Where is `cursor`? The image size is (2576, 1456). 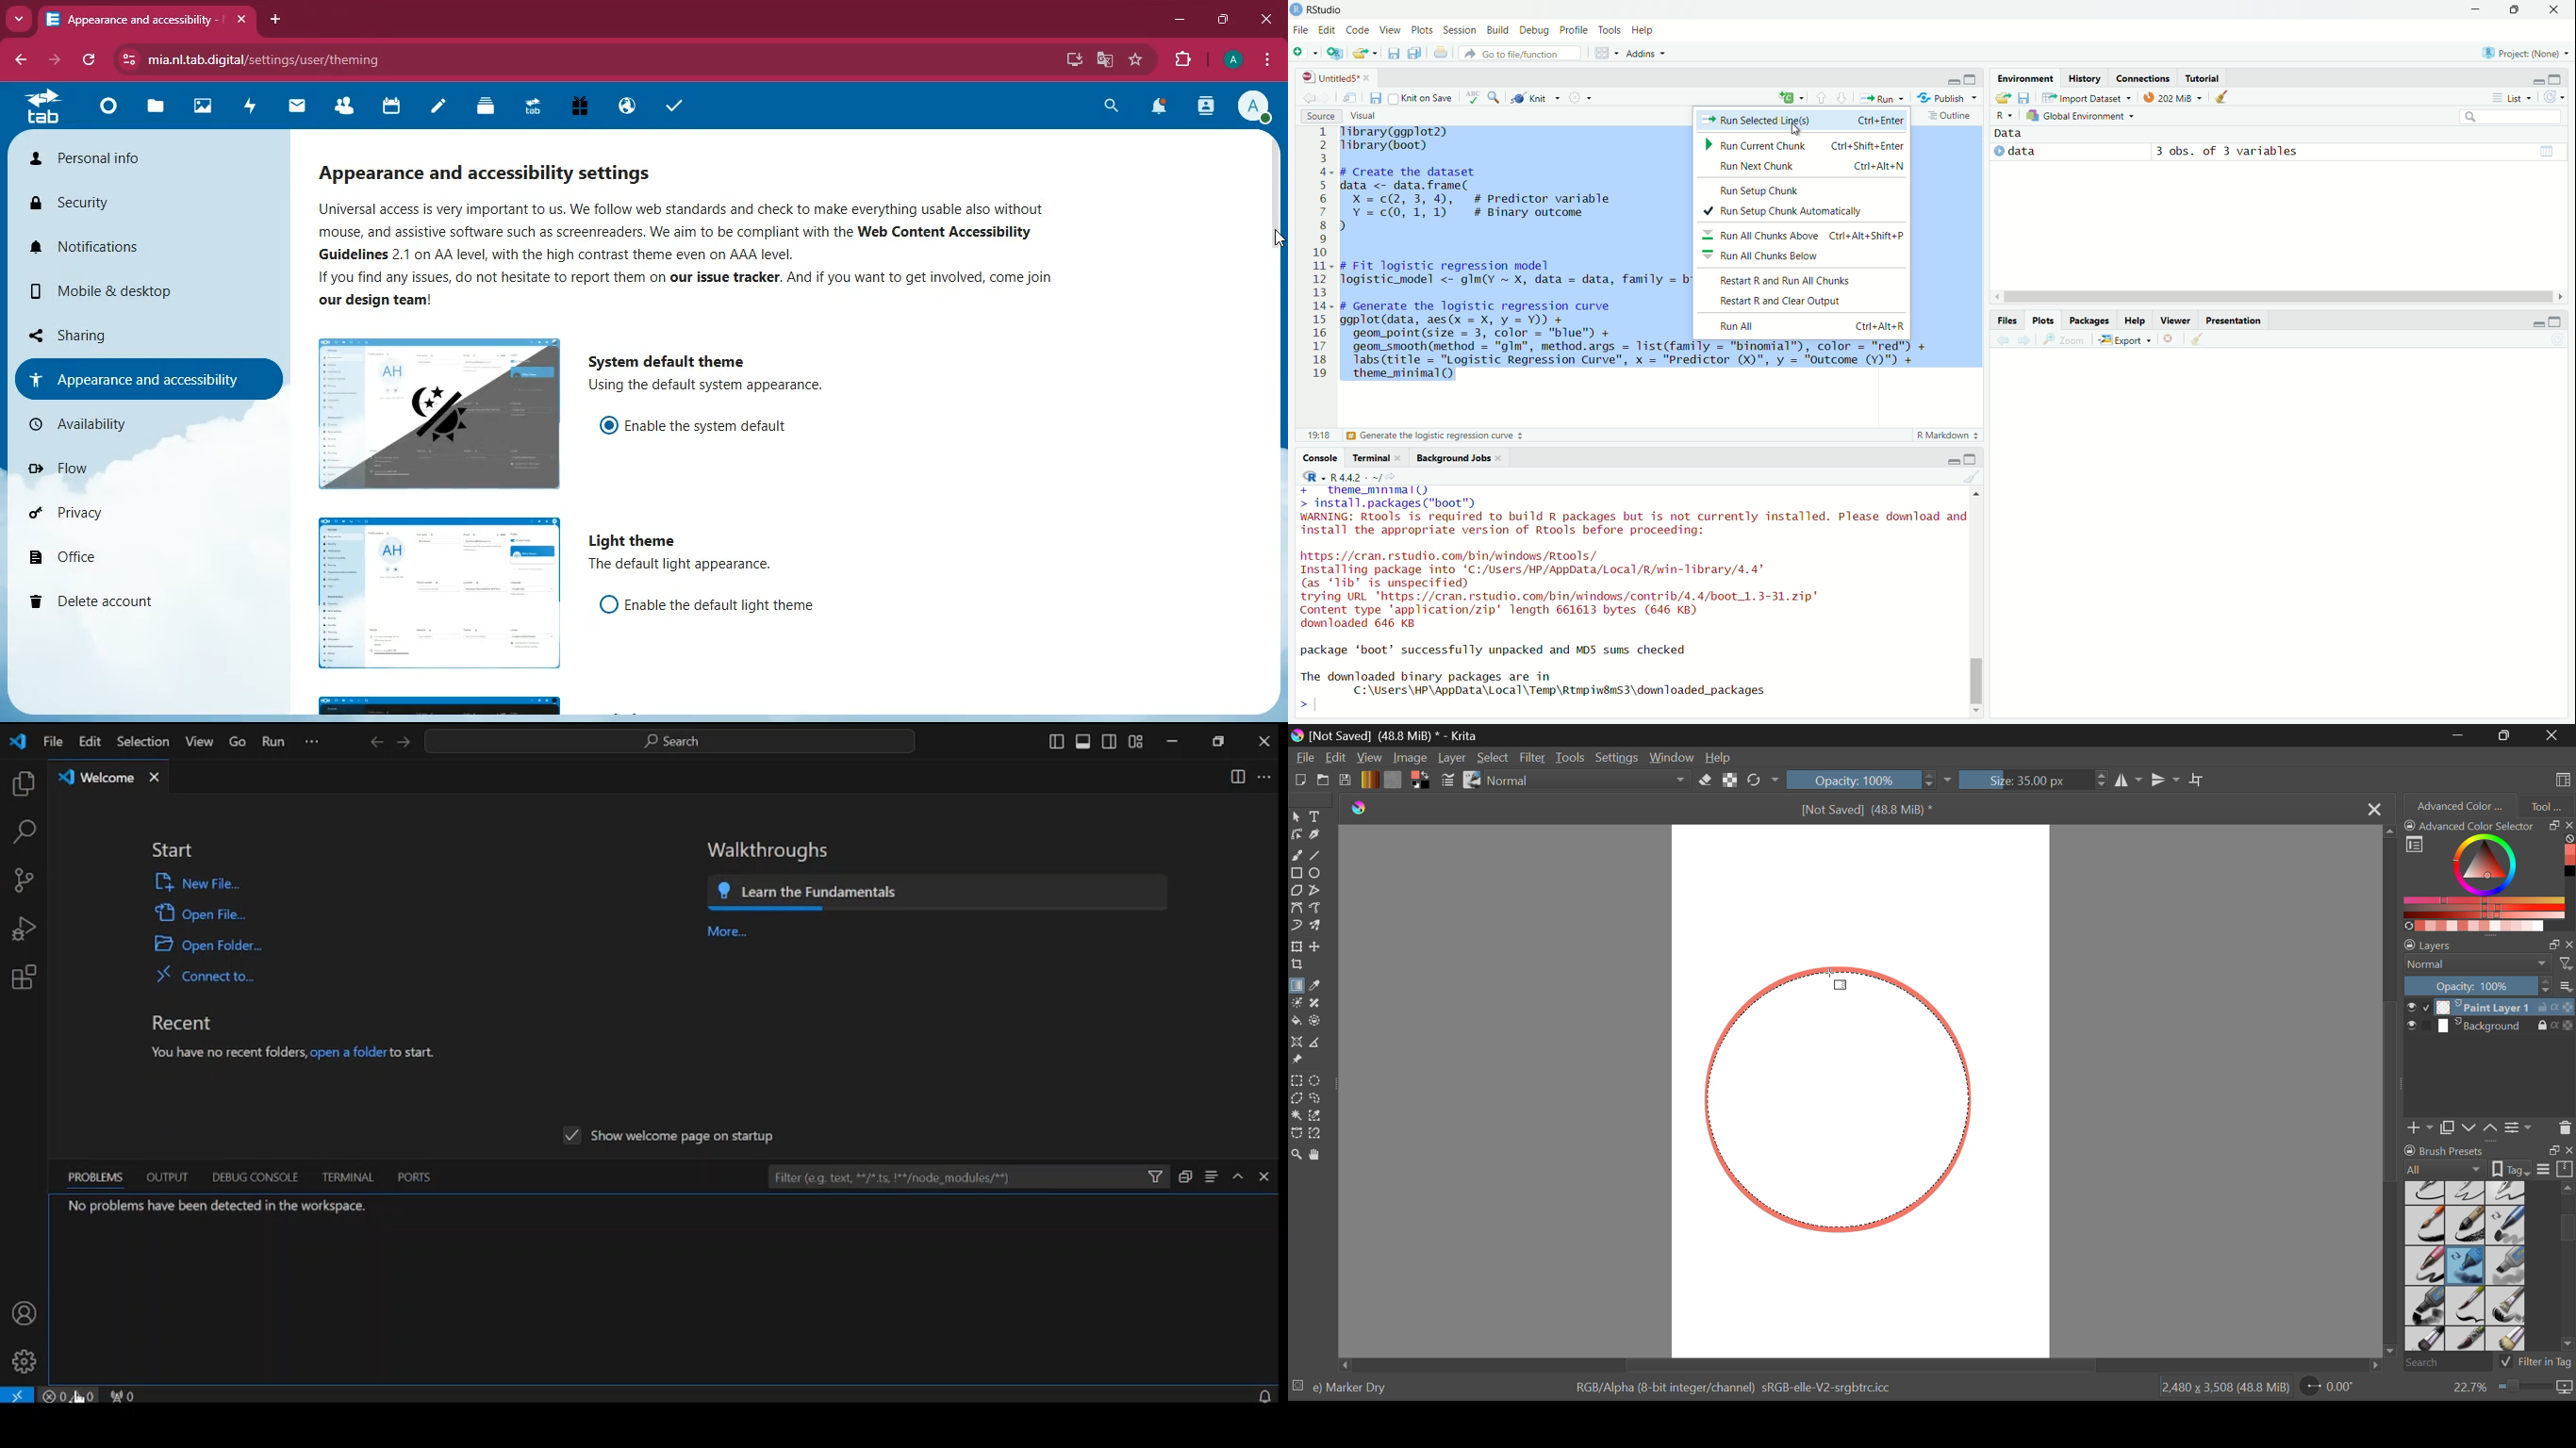
cursor is located at coordinates (1798, 130).